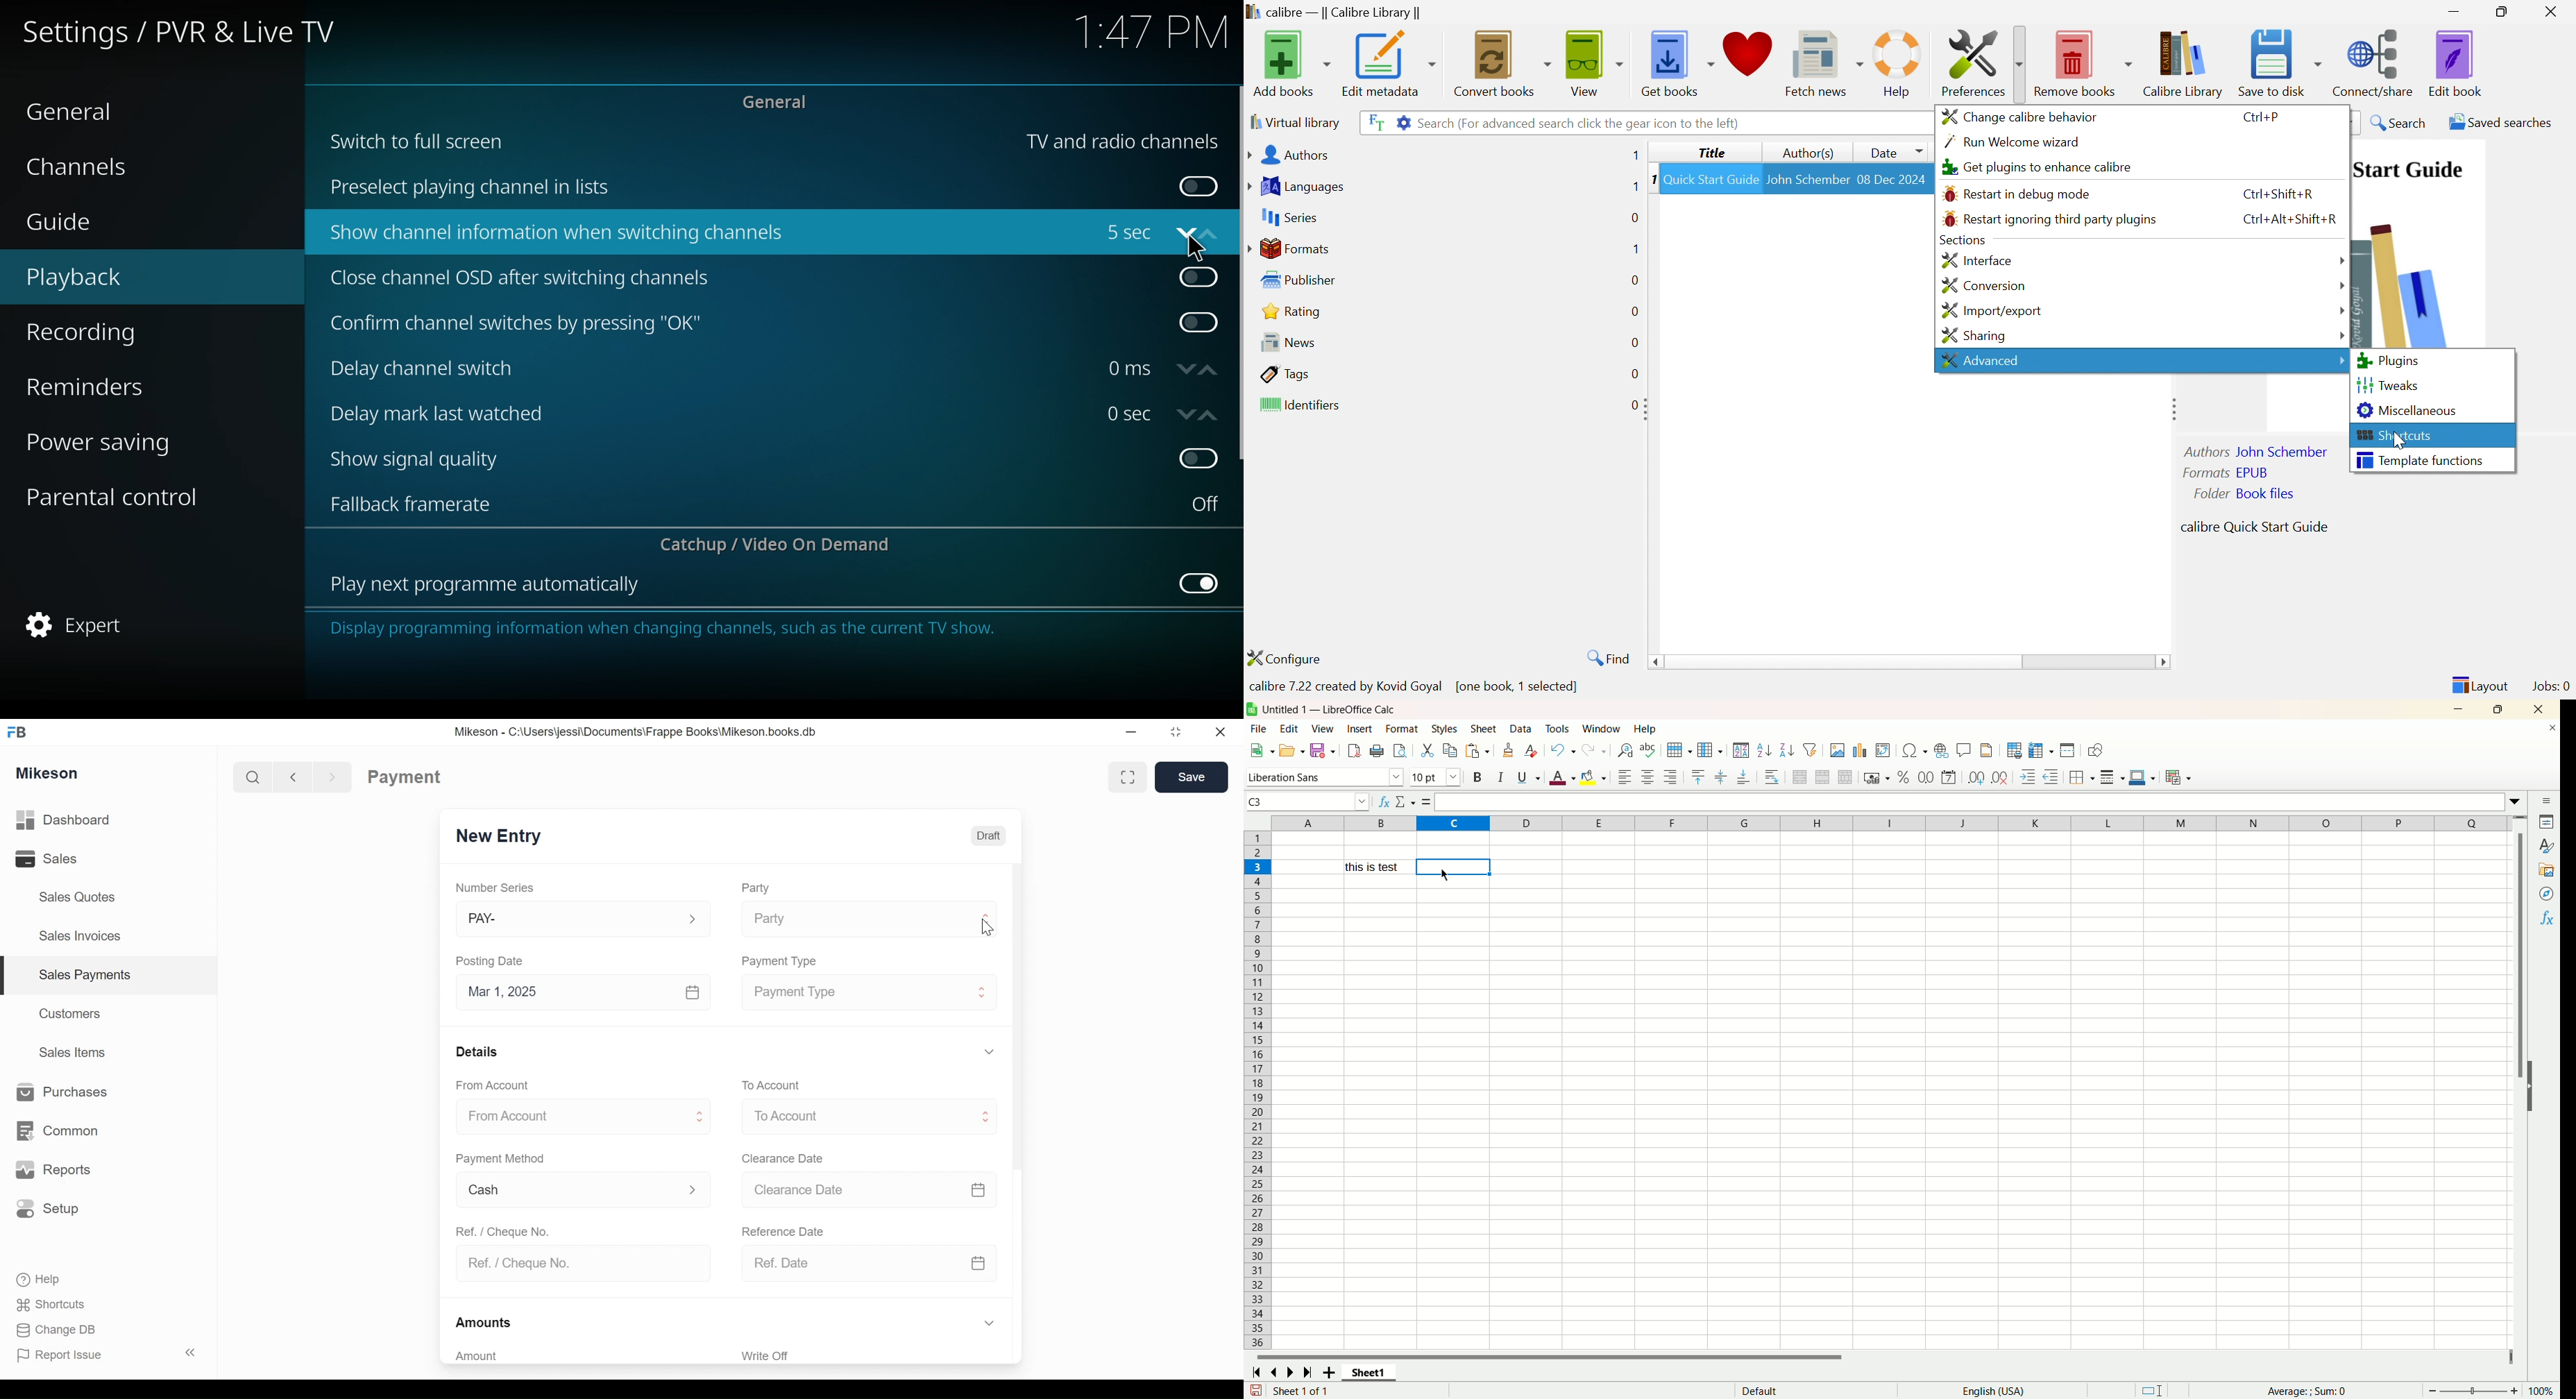  Describe the element at coordinates (1292, 729) in the screenshot. I see `edit` at that location.